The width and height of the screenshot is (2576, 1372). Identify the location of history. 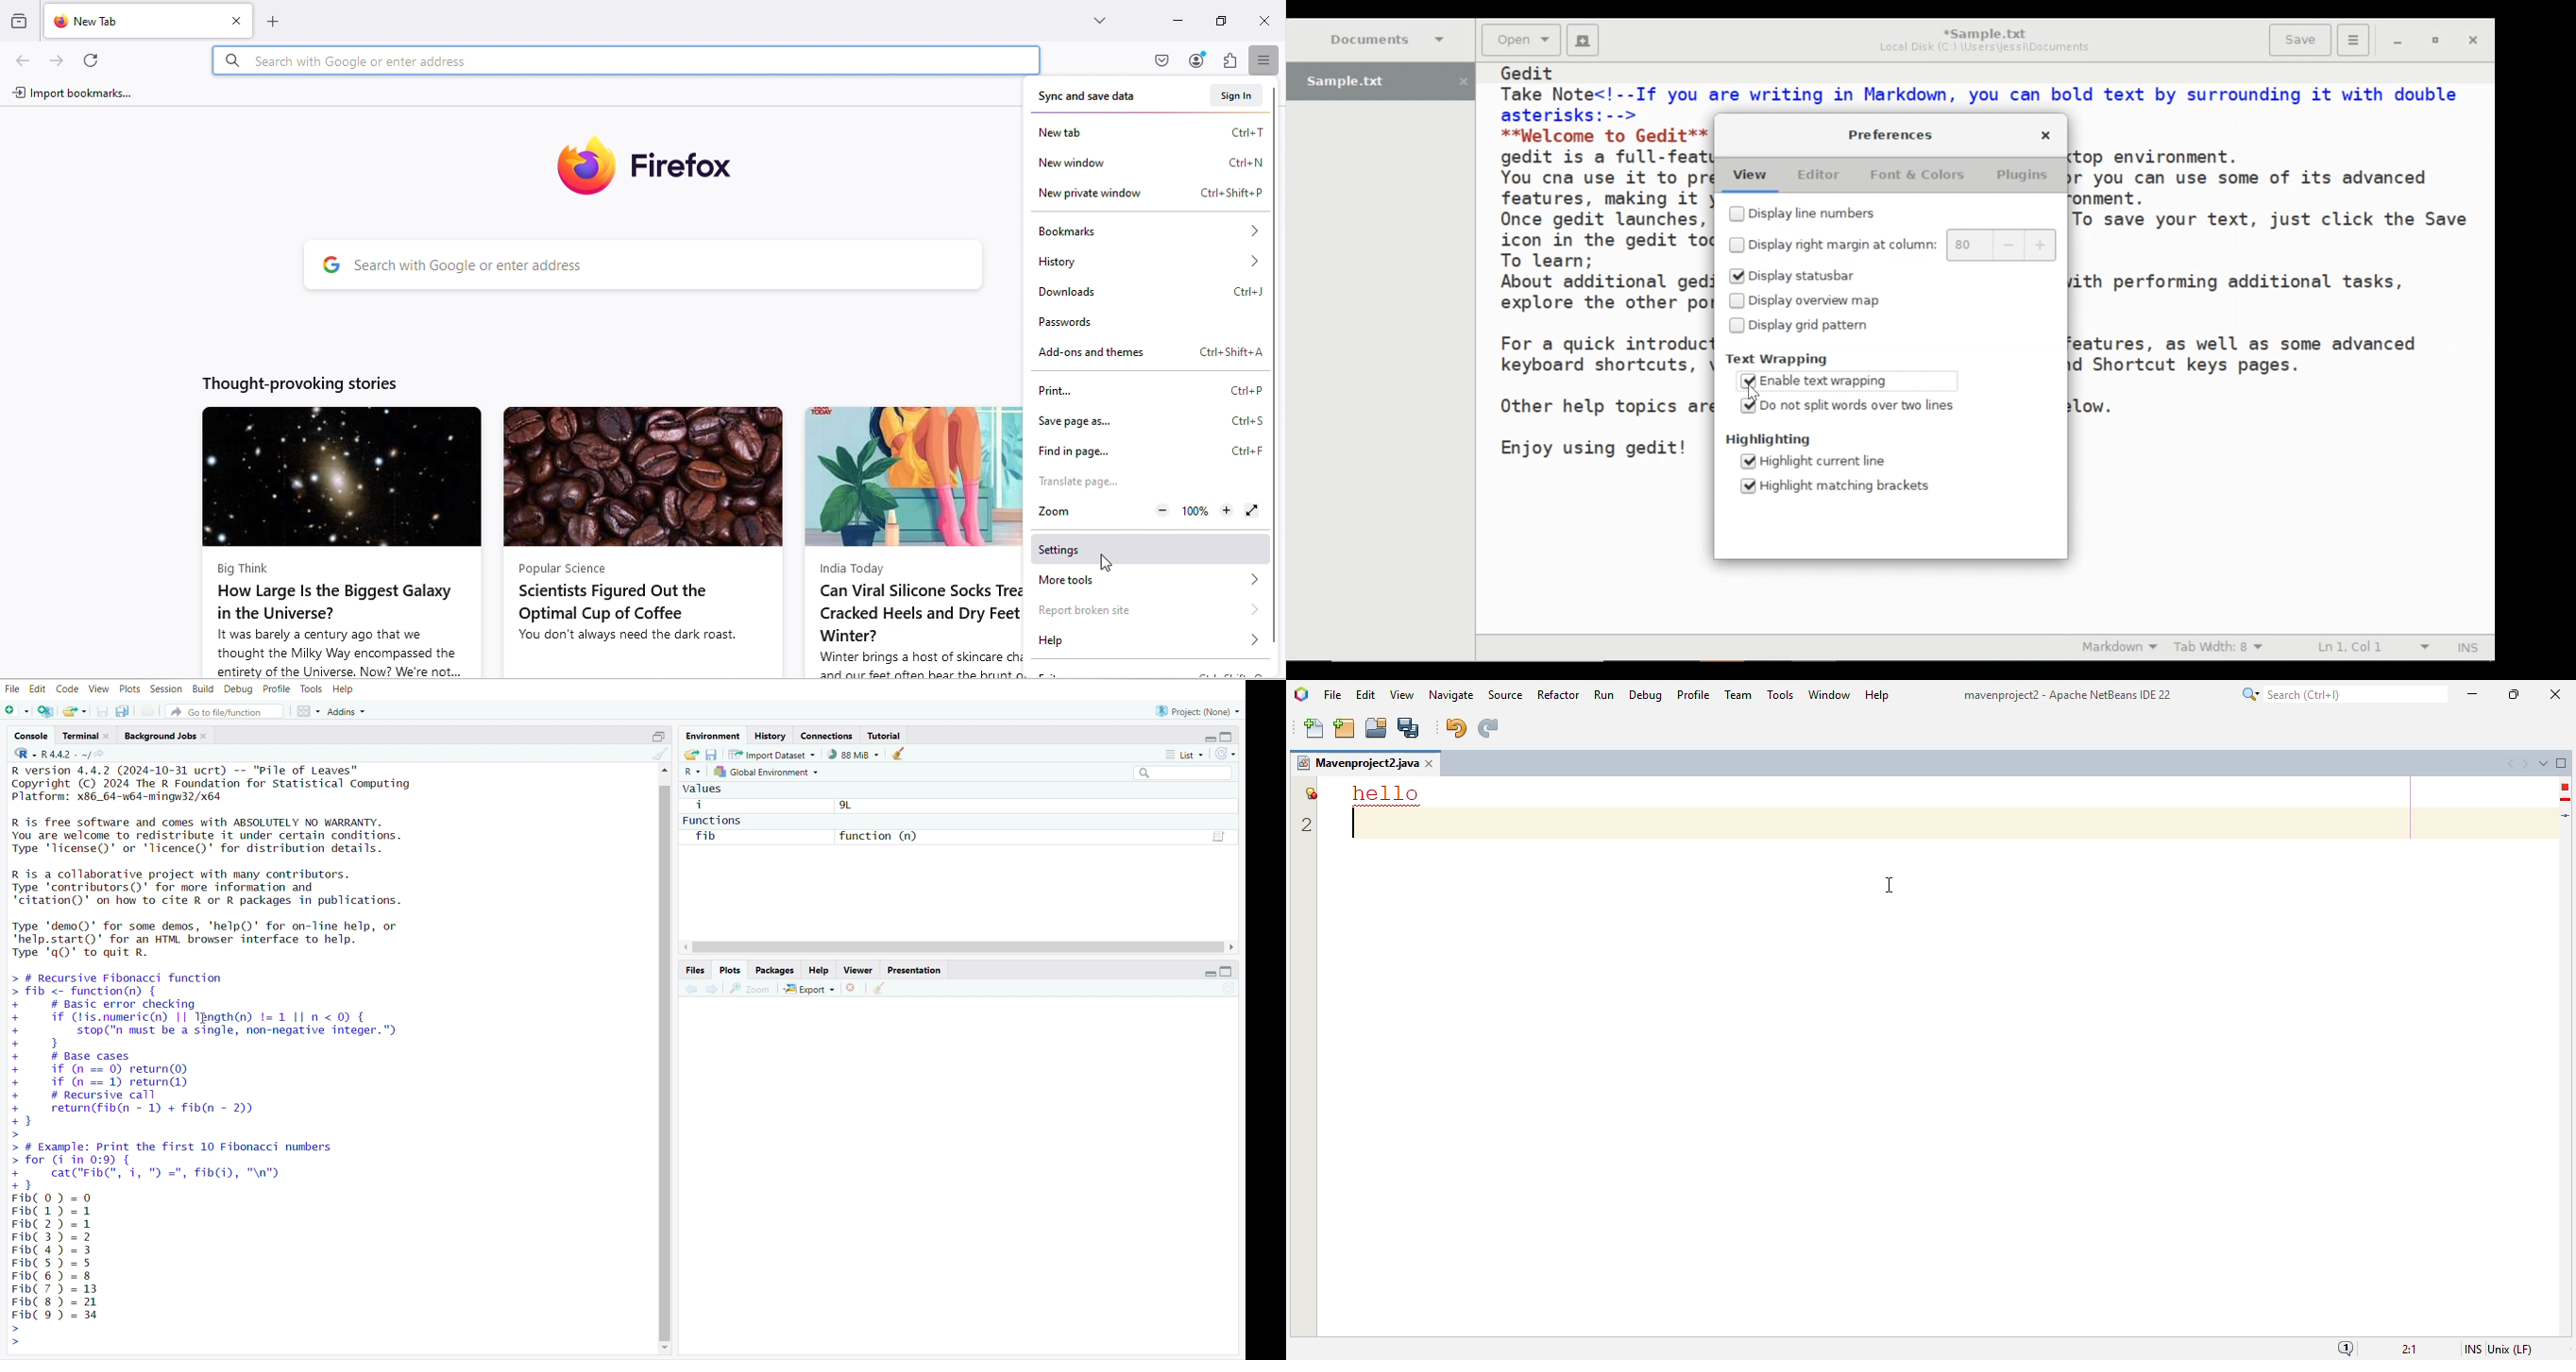
(769, 737).